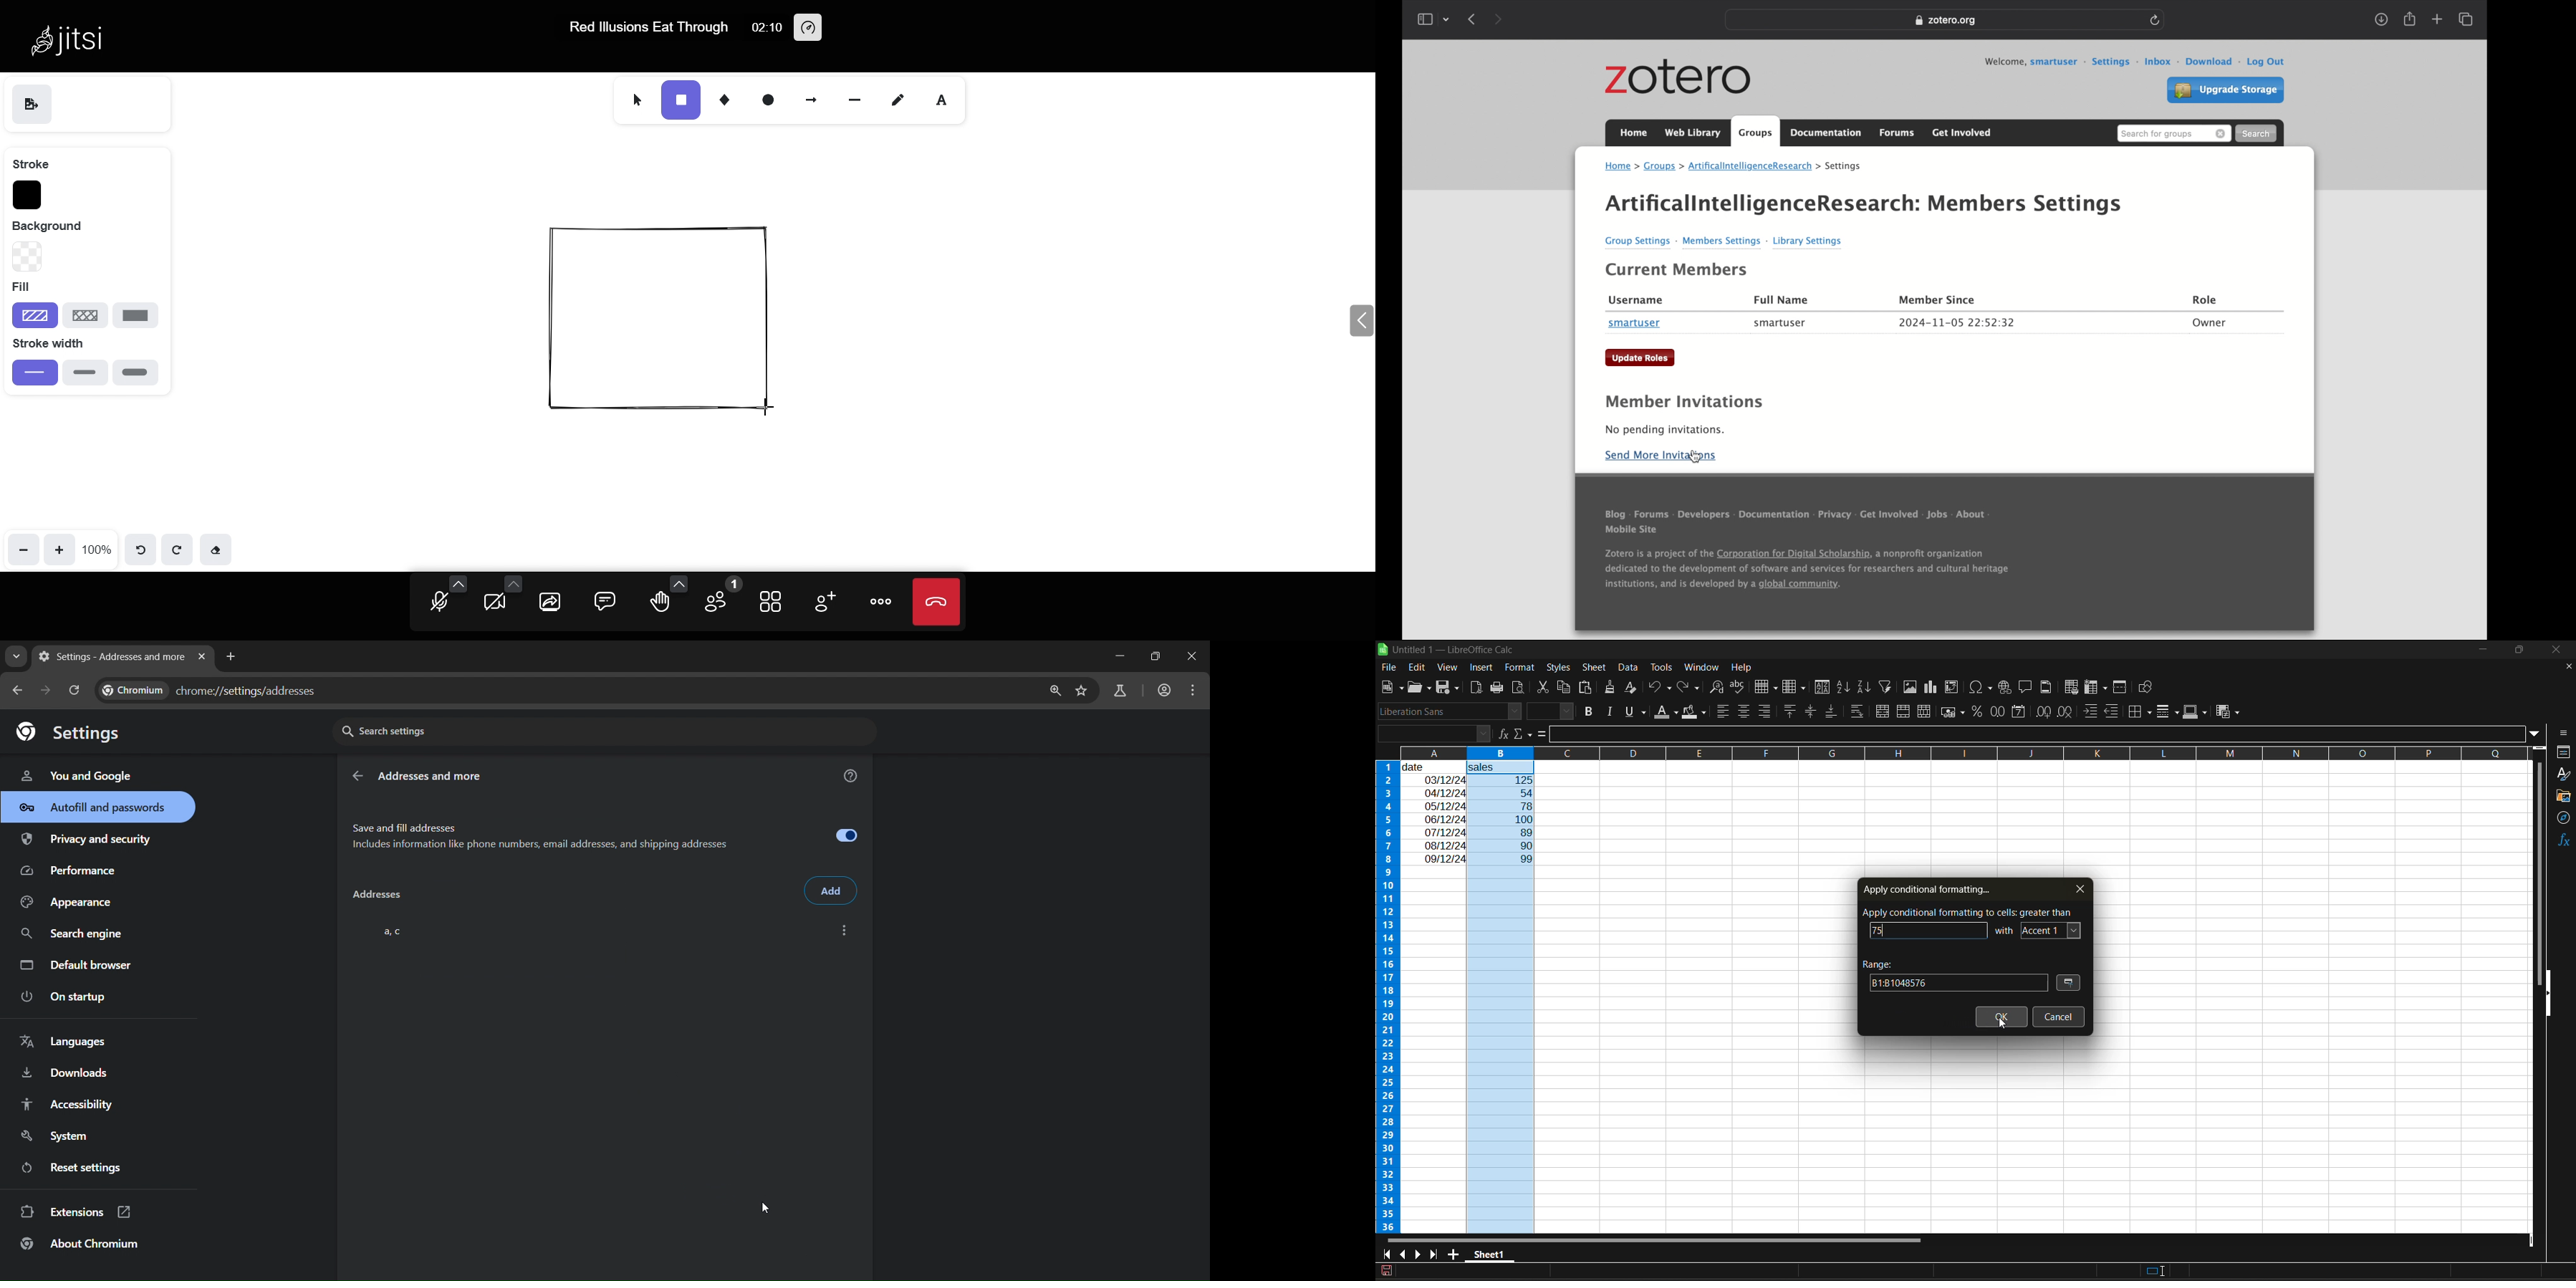  Describe the element at coordinates (2382, 20) in the screenshot. I see `download` at that location.